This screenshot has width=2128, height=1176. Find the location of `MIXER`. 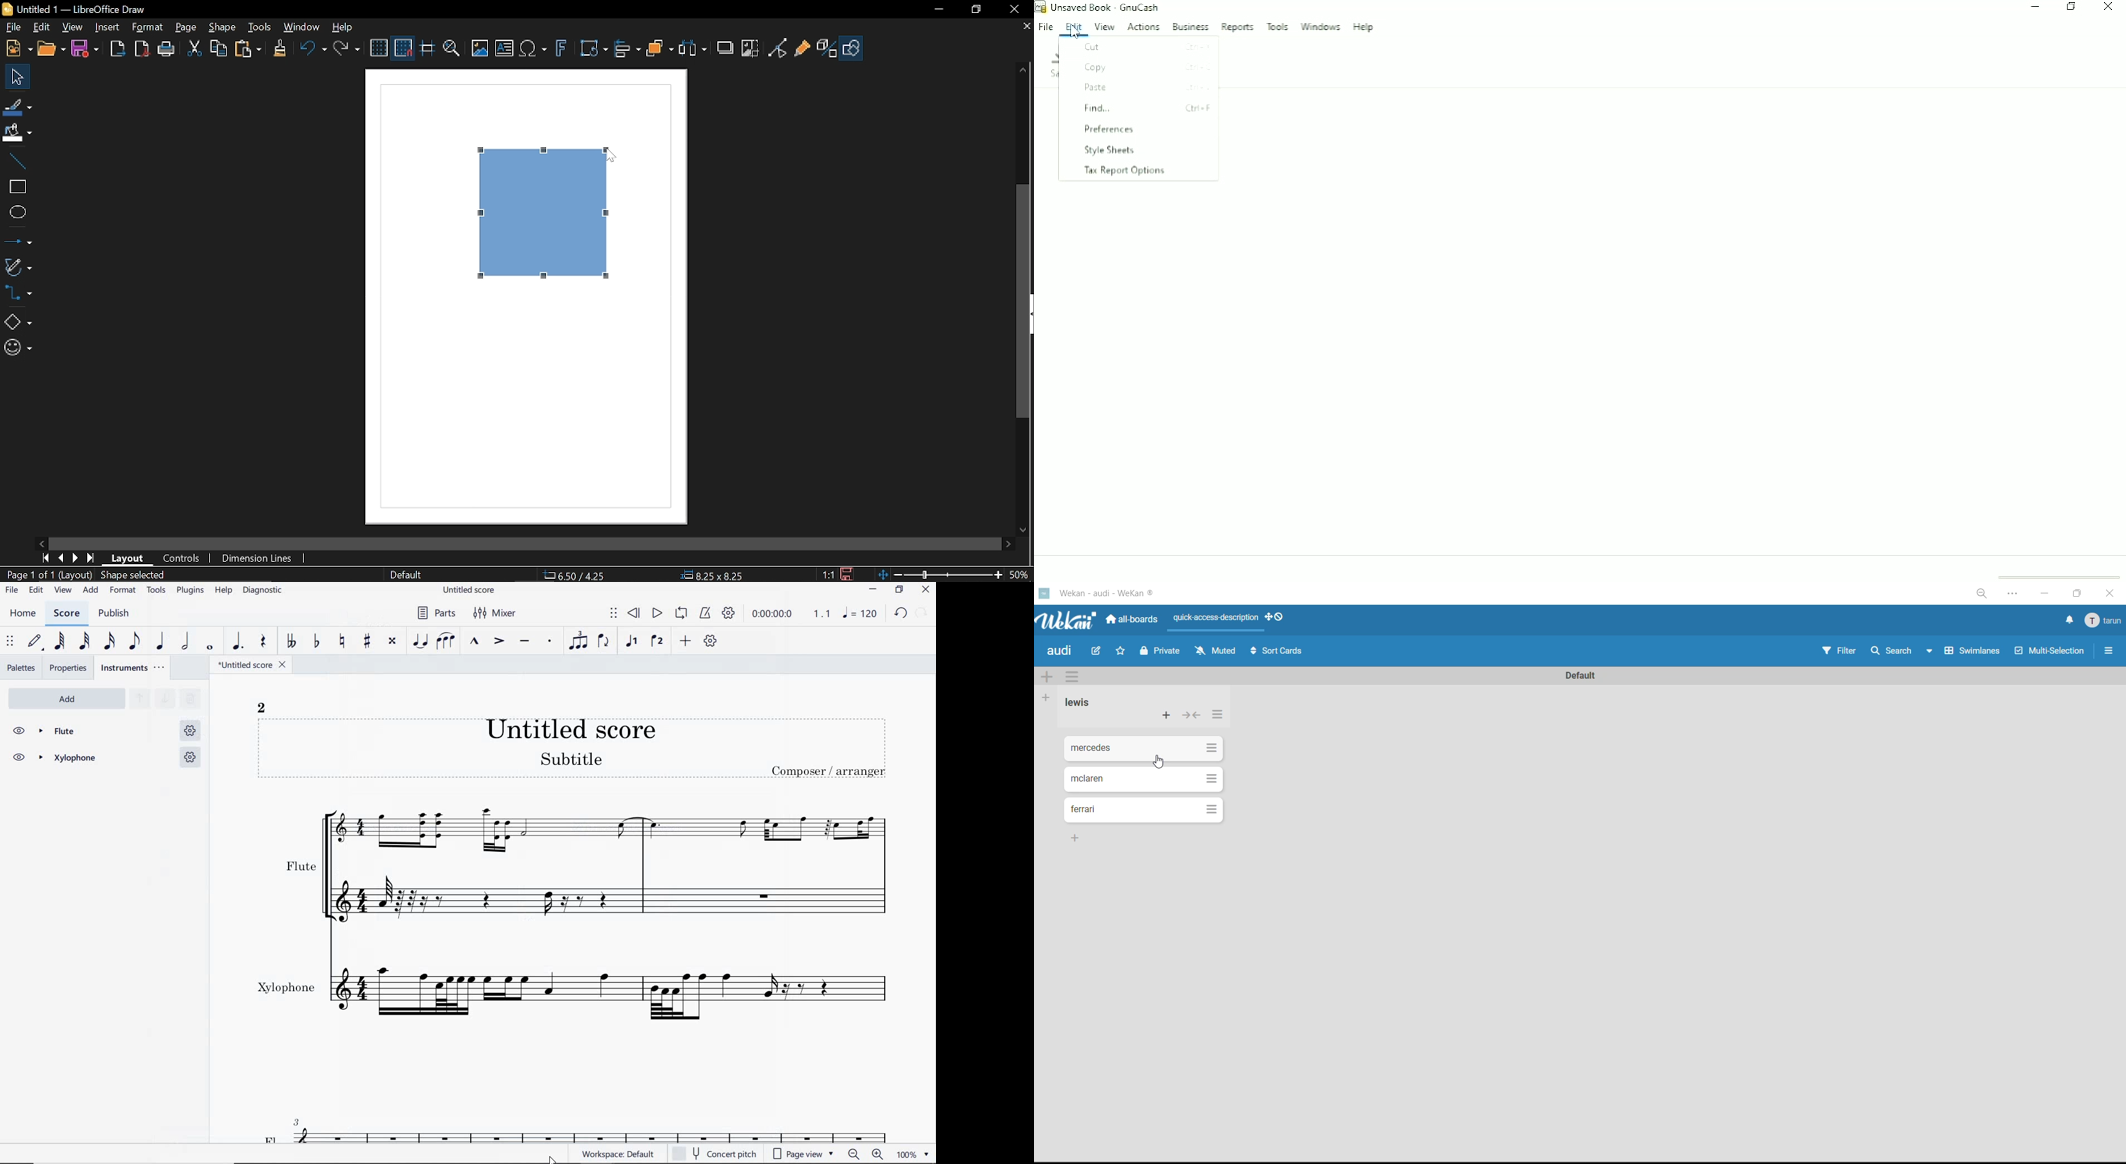

MIXER is located at coordinates (497, 613).